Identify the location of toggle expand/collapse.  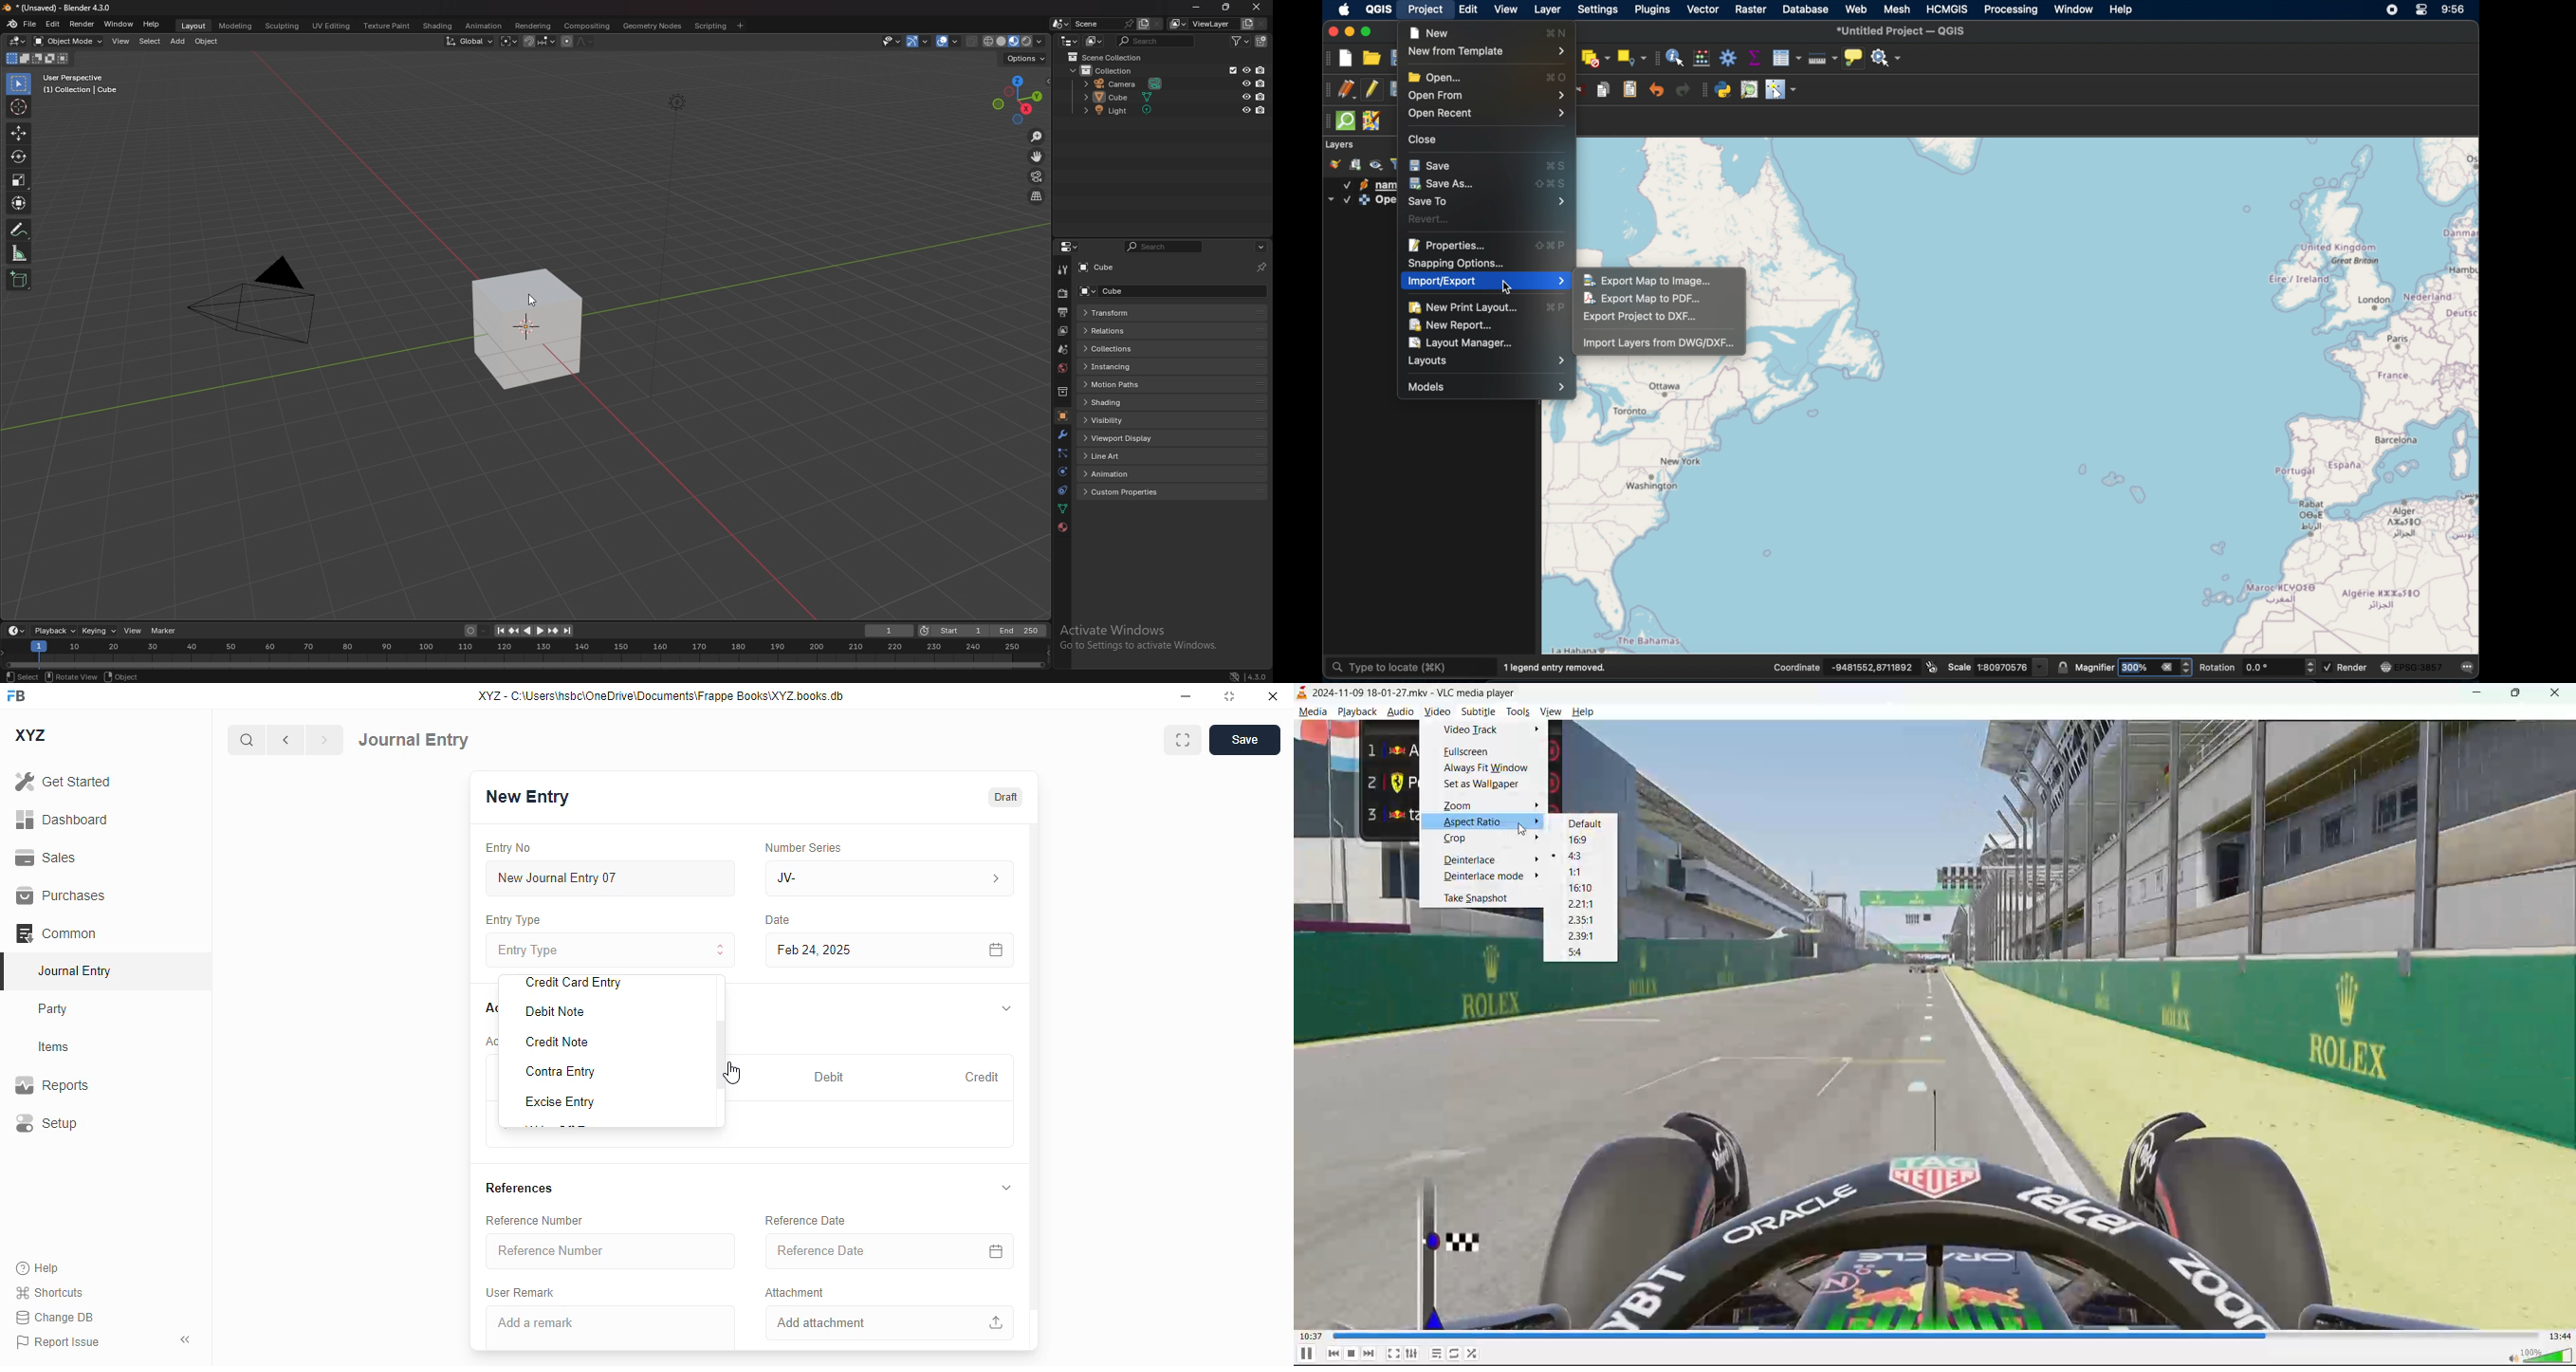
(1008, 1188).